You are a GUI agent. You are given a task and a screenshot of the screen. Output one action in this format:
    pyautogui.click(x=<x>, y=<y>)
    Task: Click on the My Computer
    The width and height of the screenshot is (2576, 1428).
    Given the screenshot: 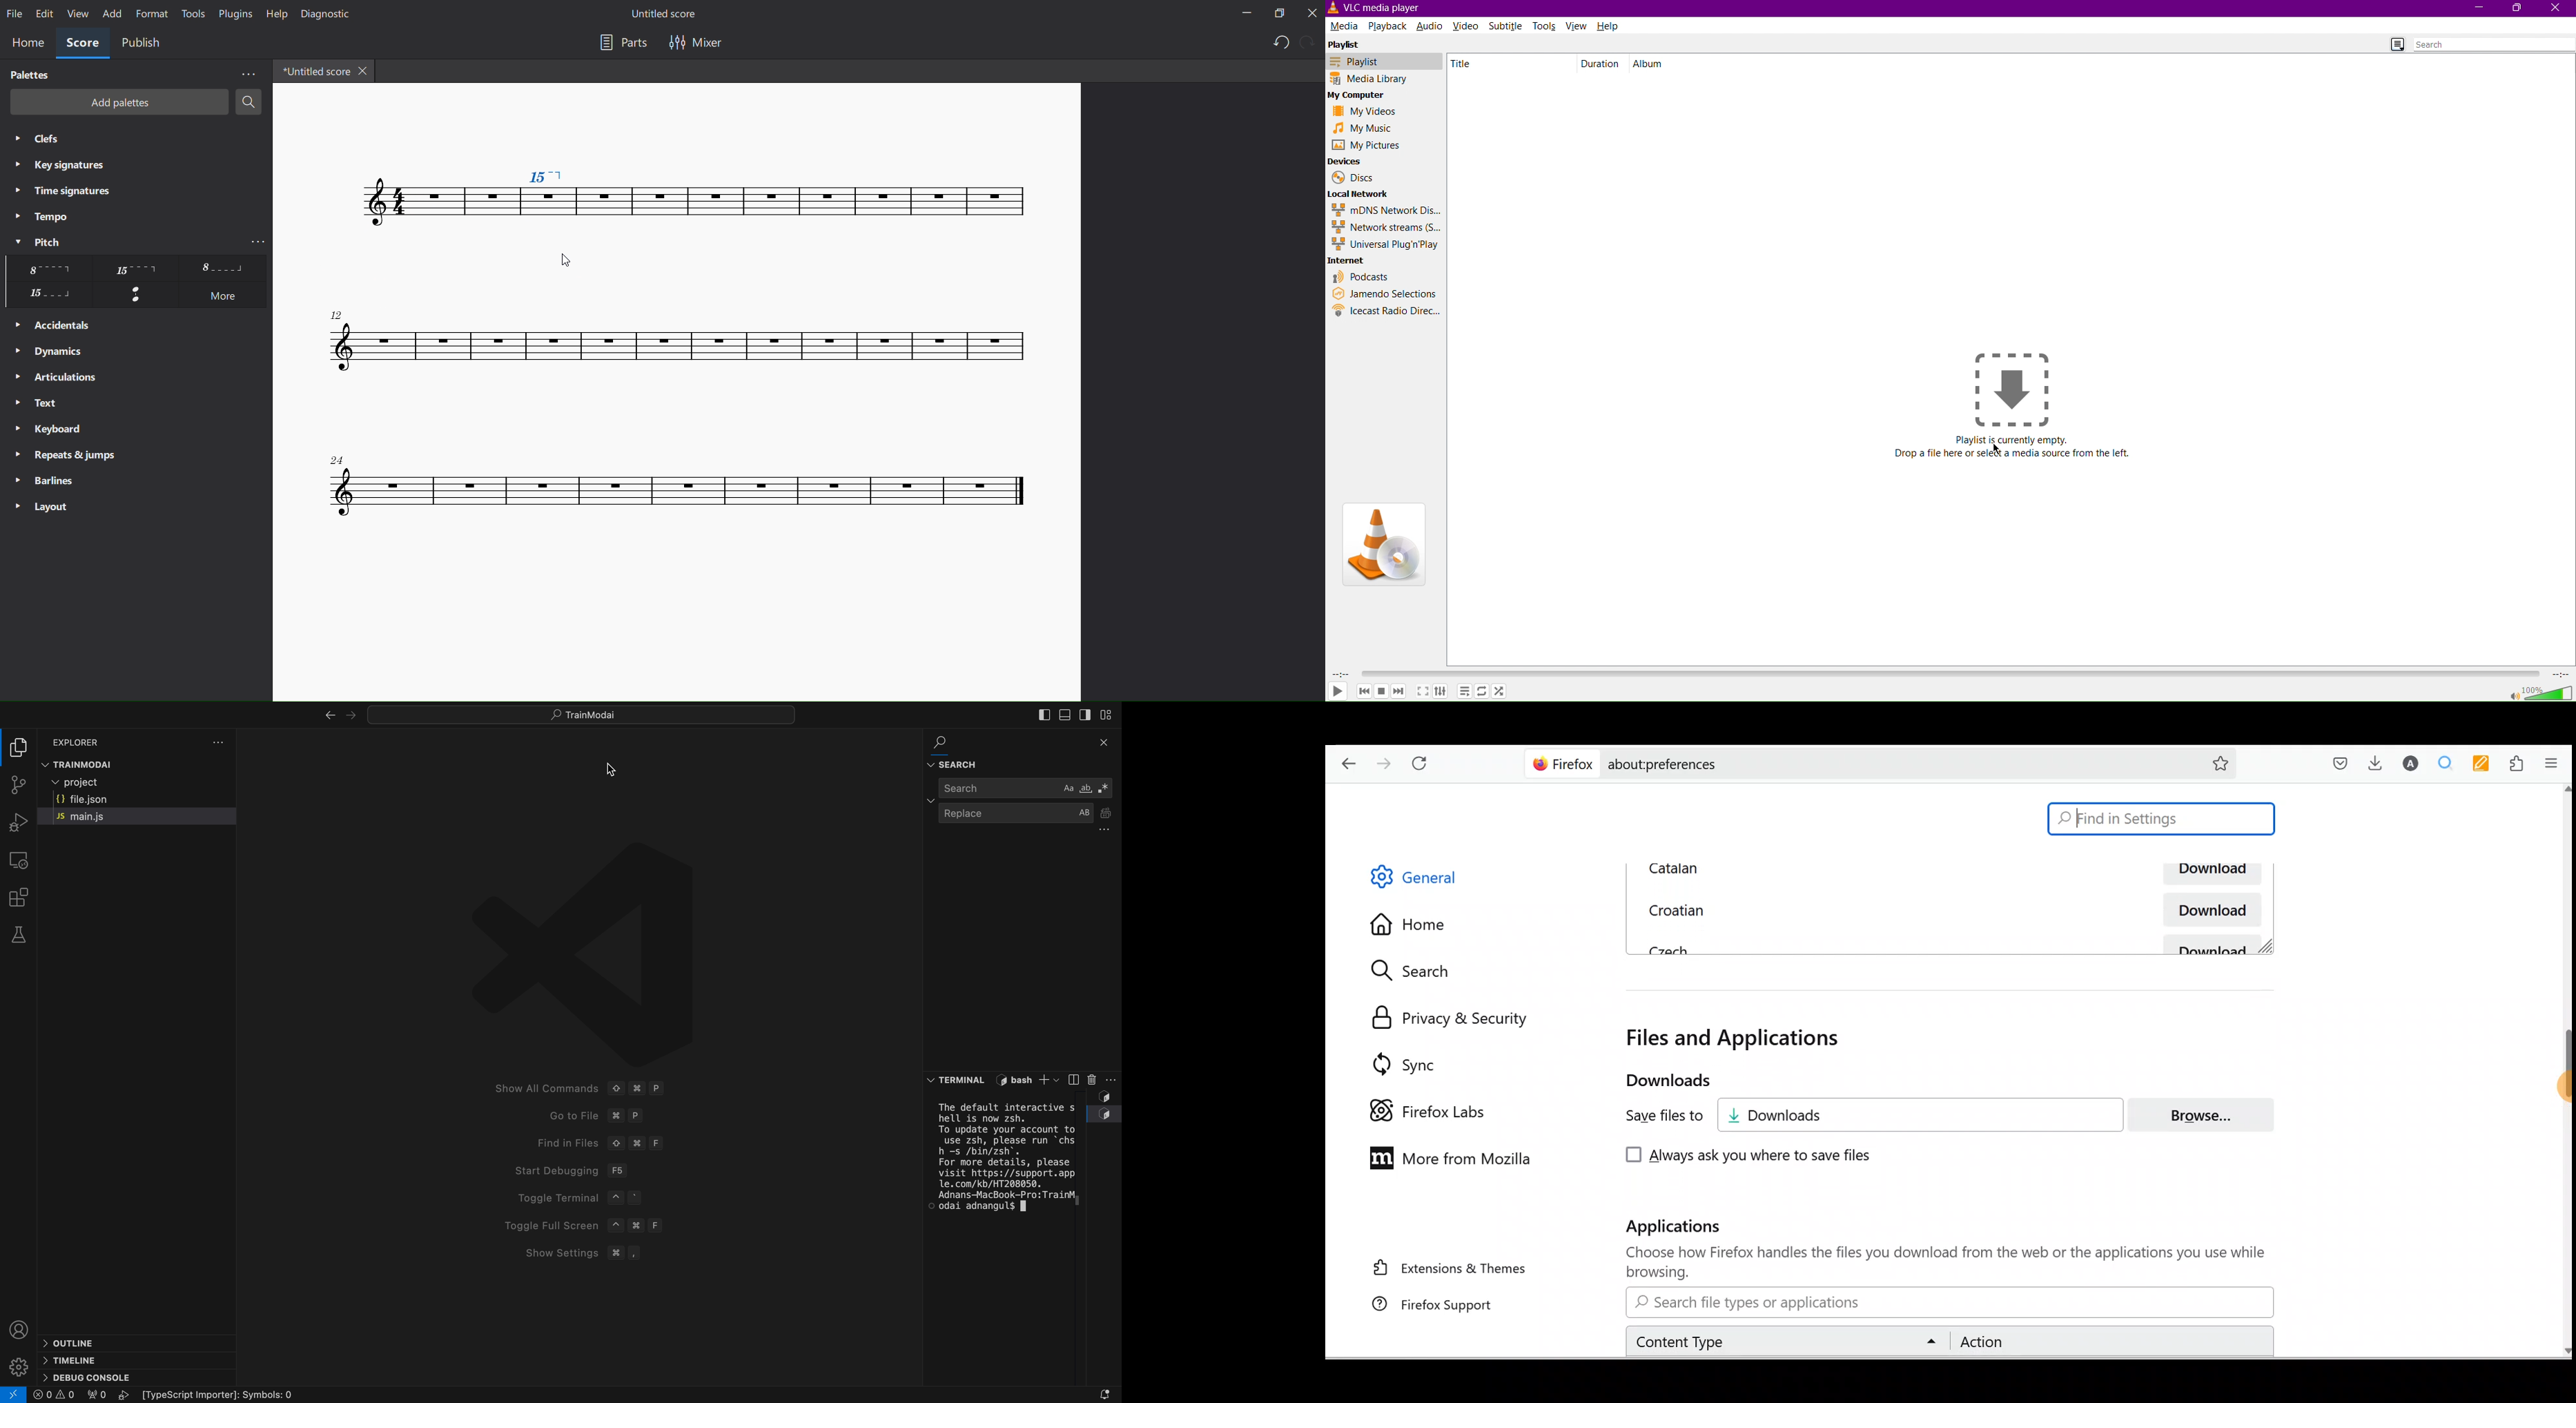 What is the action you would take?
    pyautogui.click(x=1364, y=96)
    